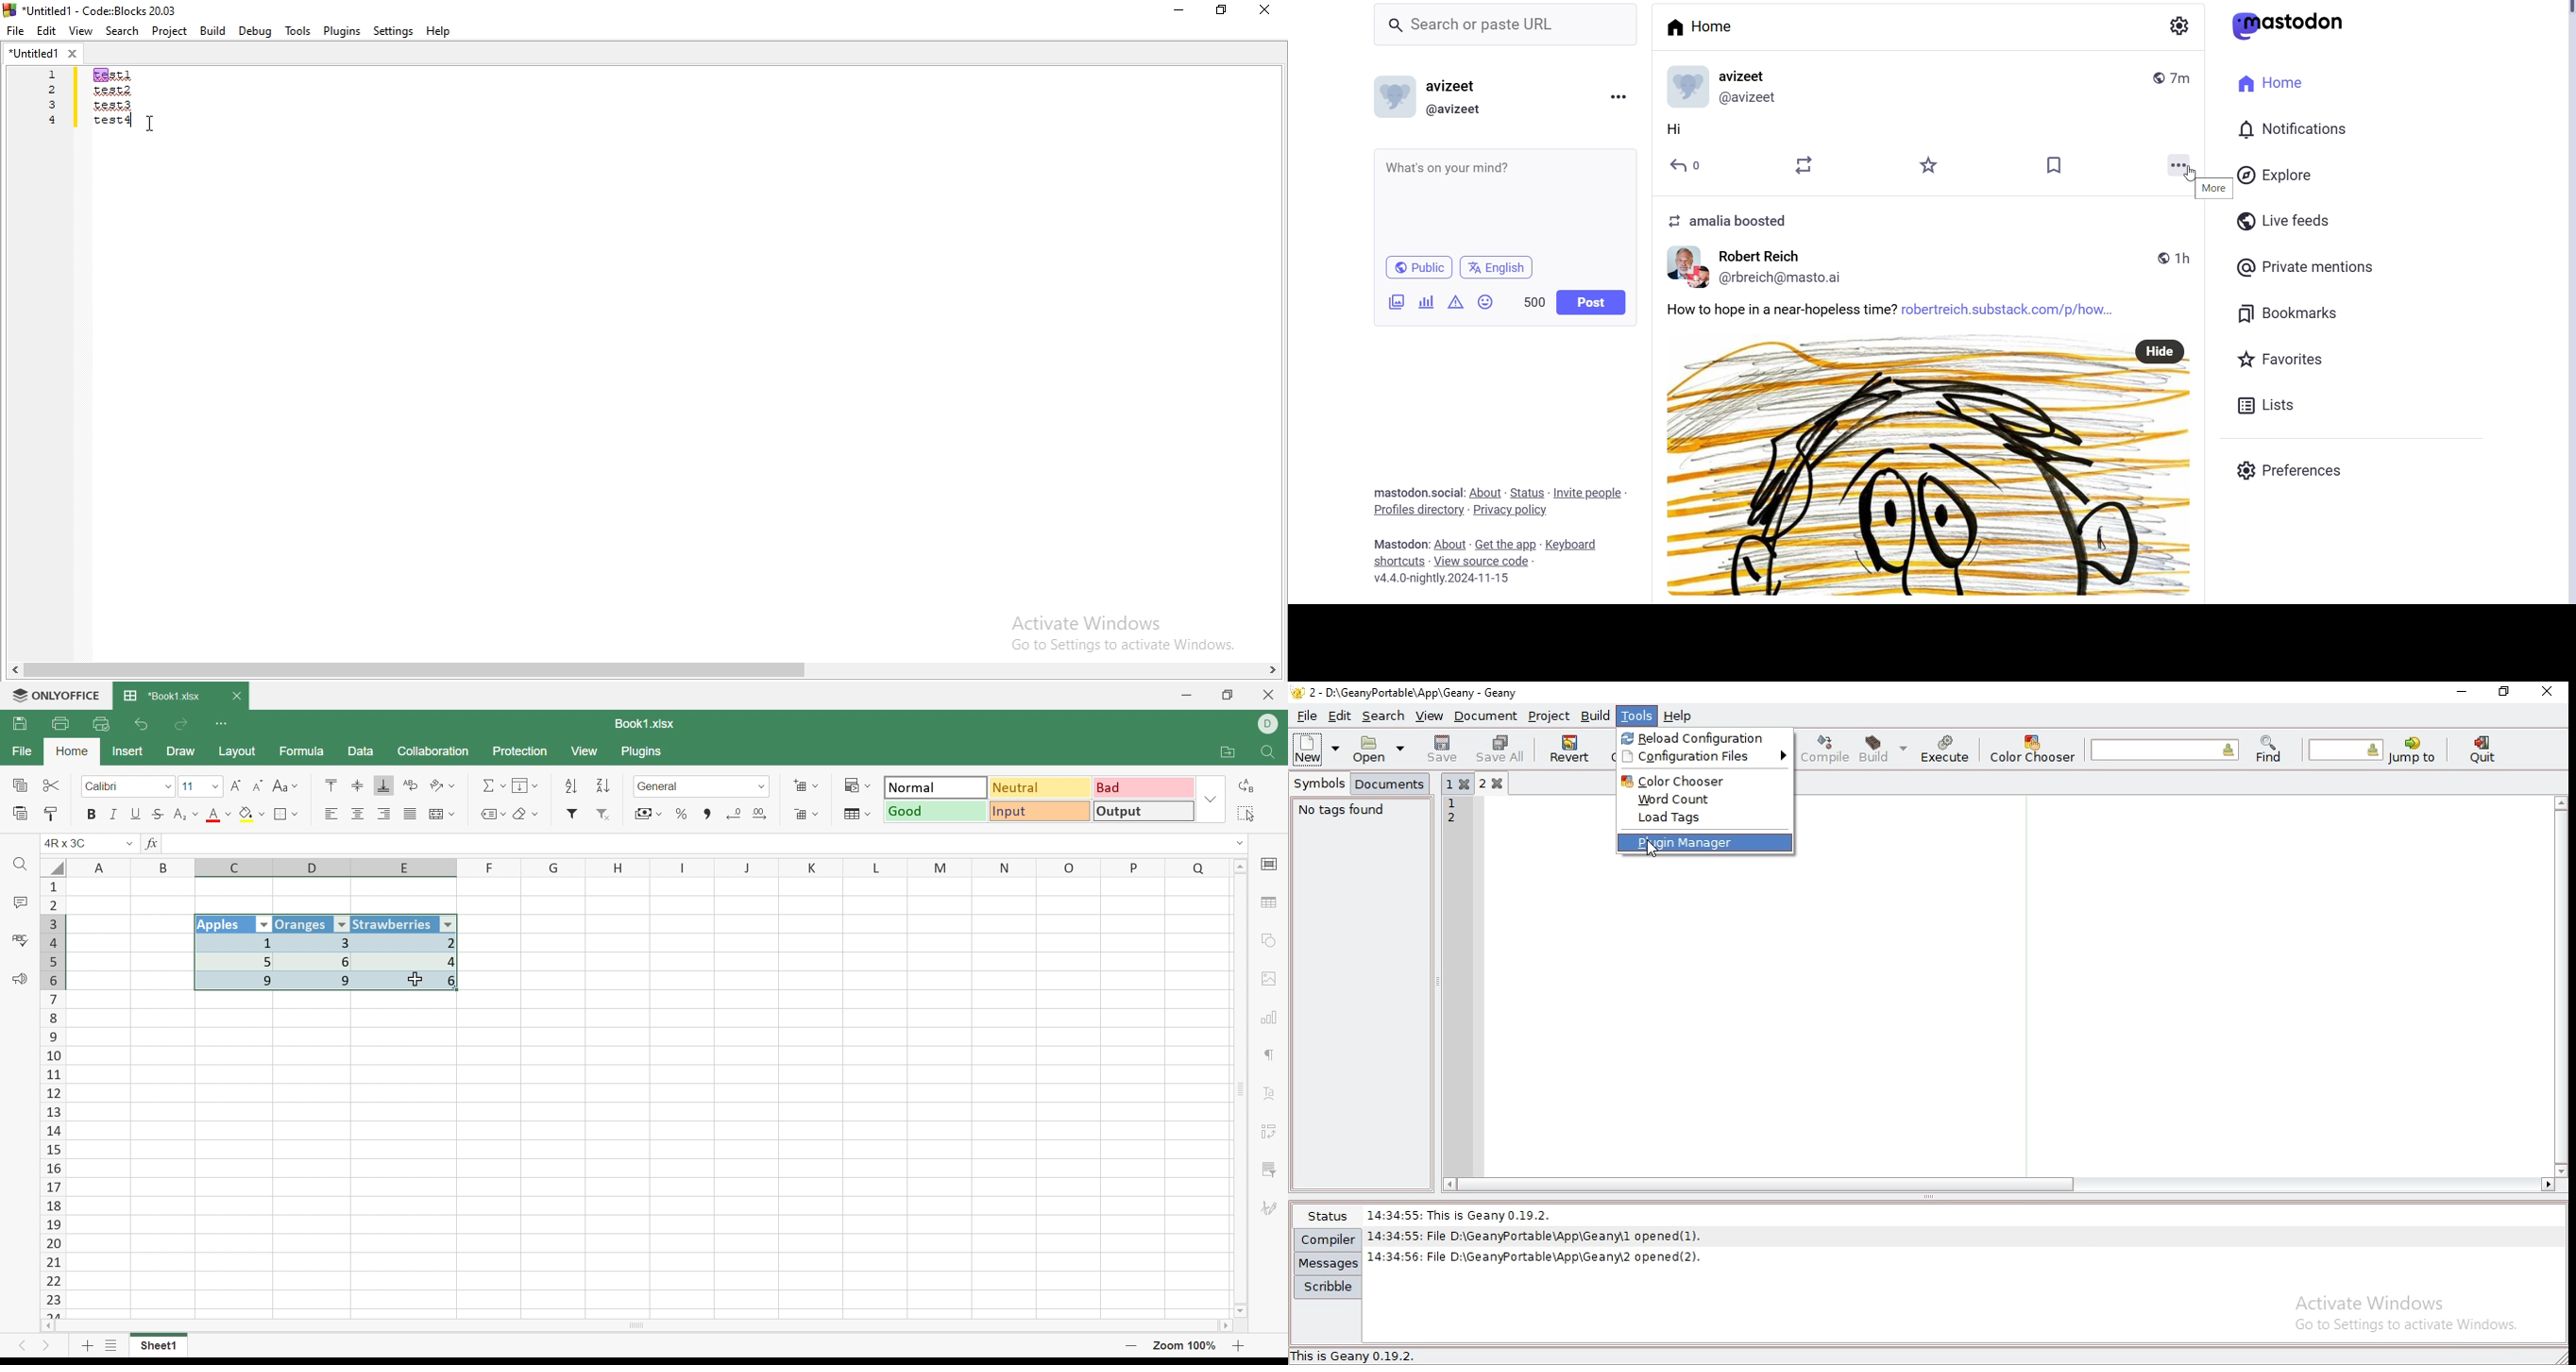 This screenshot has height=1372, width=2576. I want to click on Invite People, so click(1590, 493).